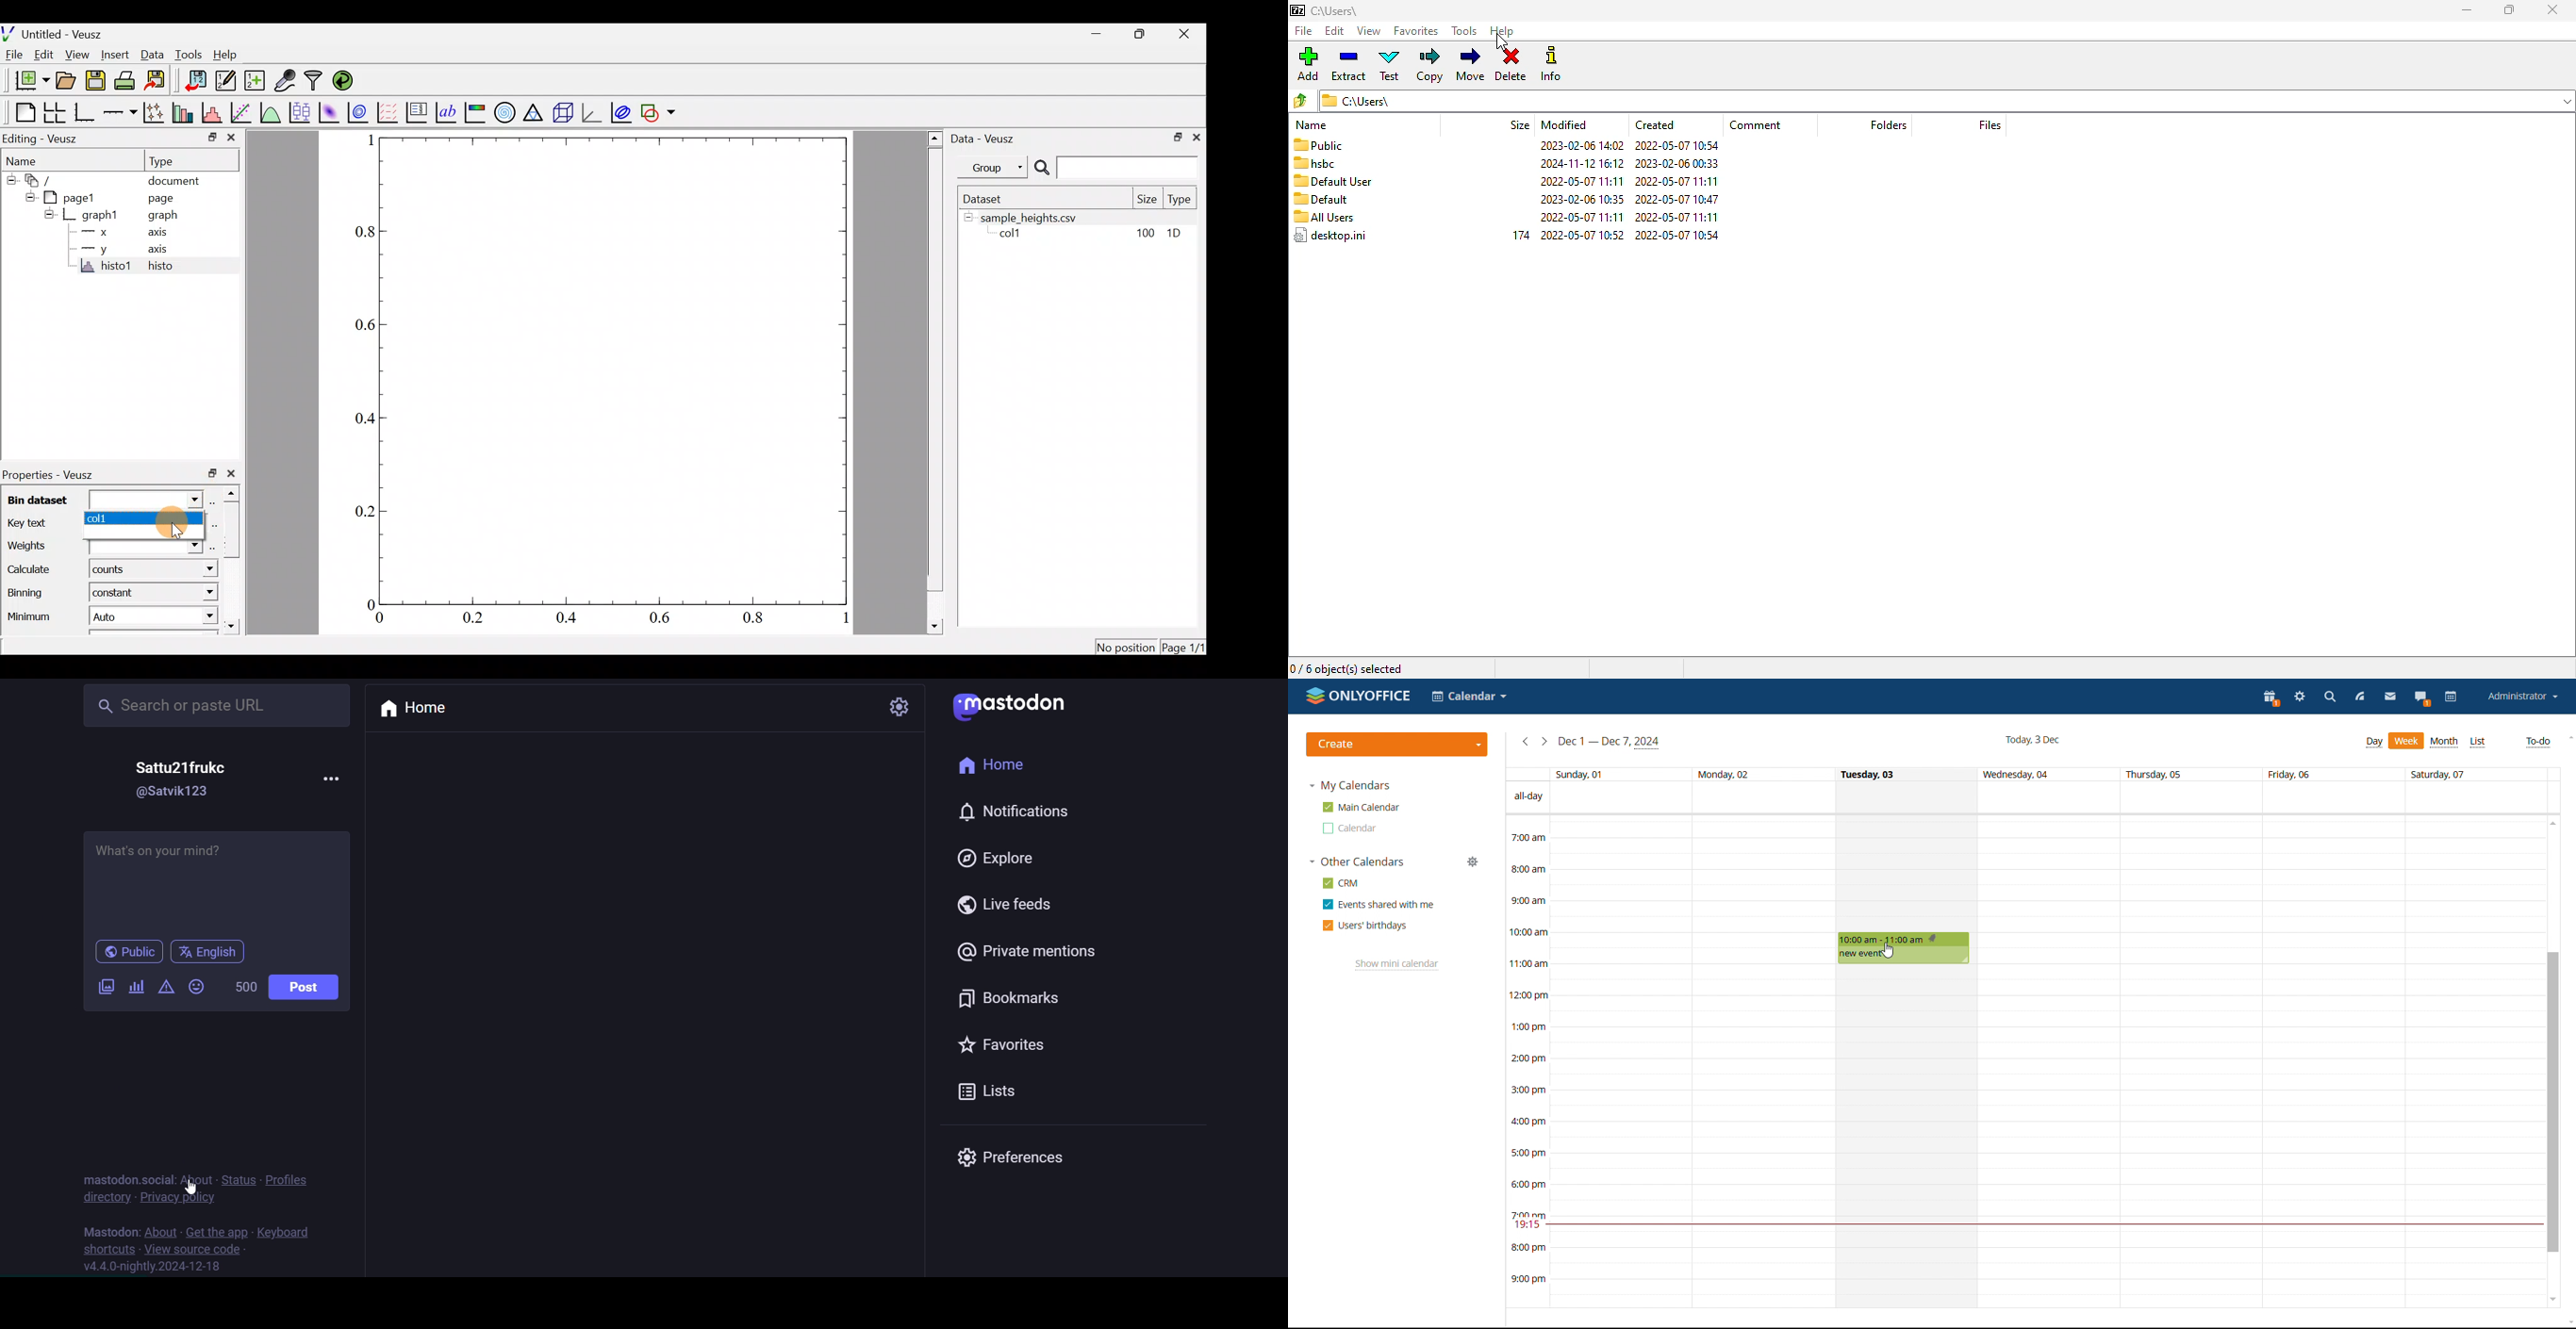  I want to click on x, so click(102, 232).